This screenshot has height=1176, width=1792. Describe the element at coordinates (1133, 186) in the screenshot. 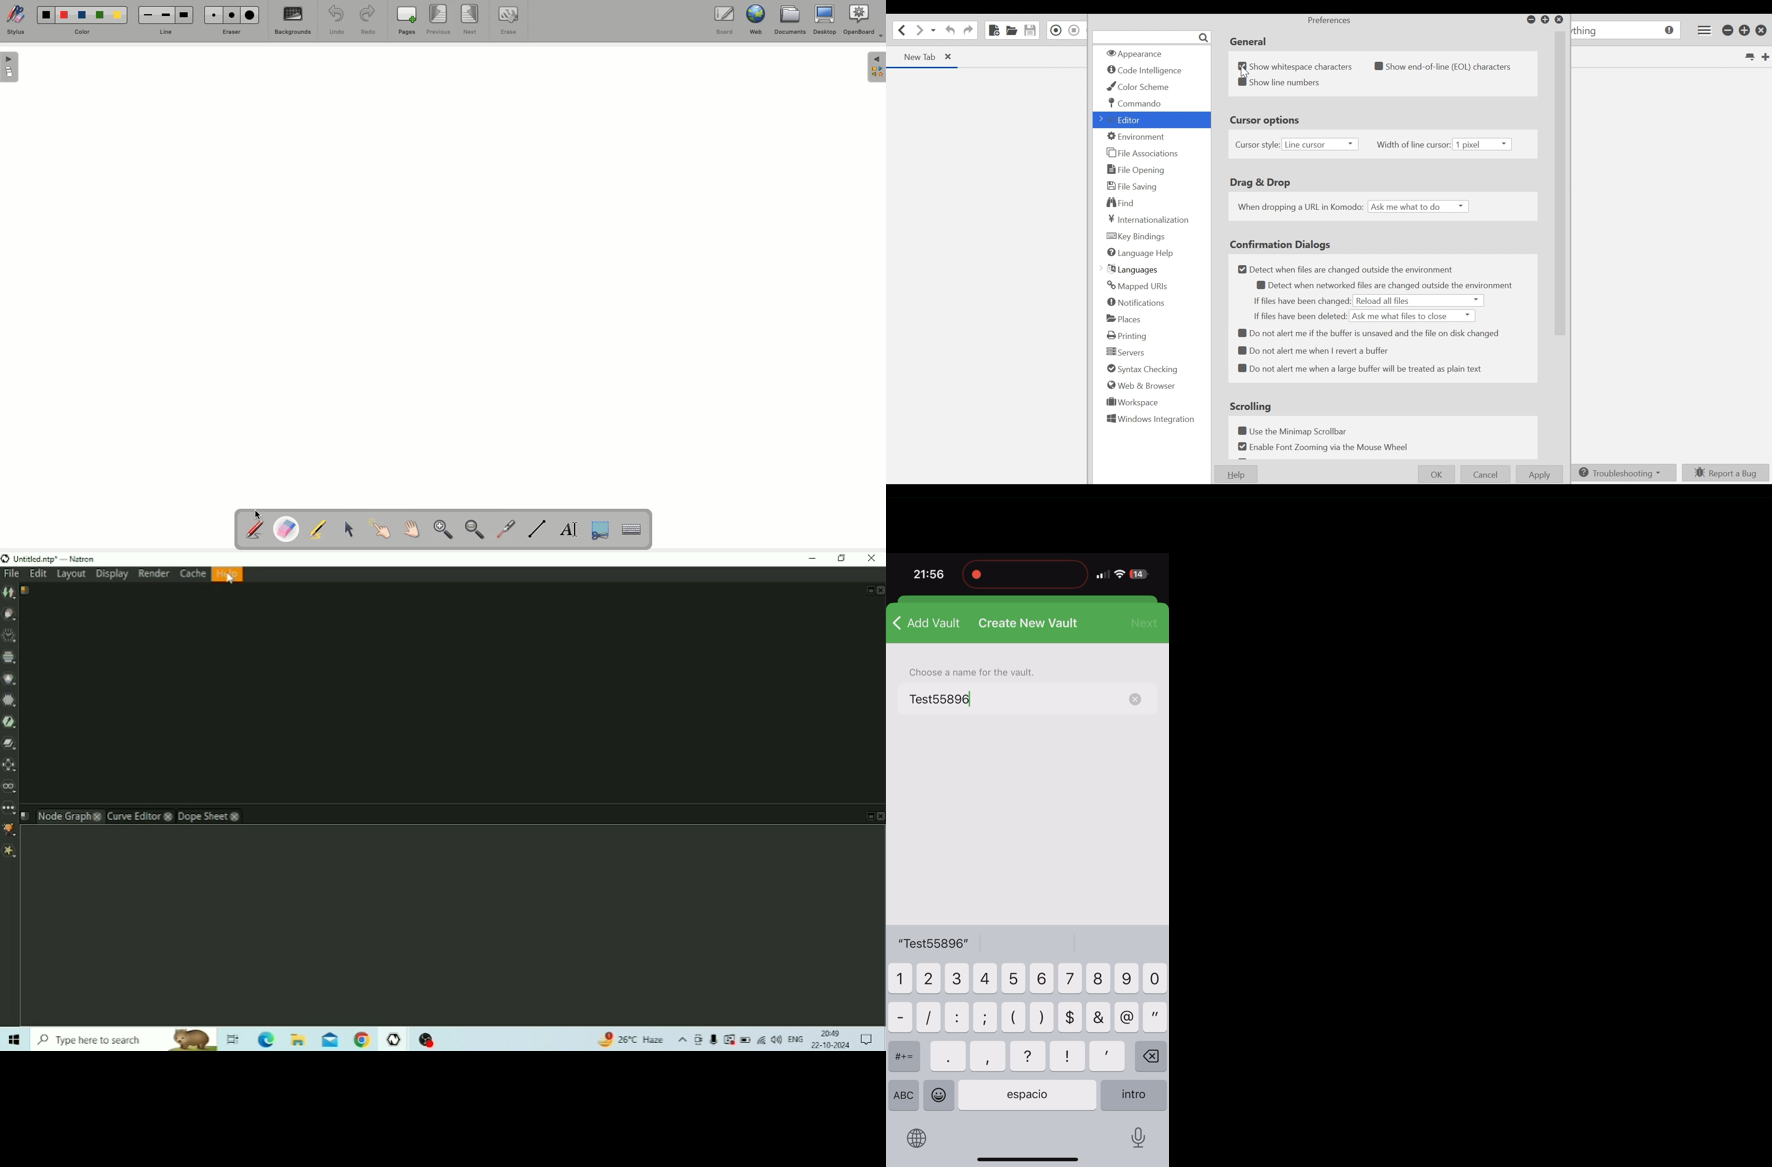

I see `File Saving` at that location.